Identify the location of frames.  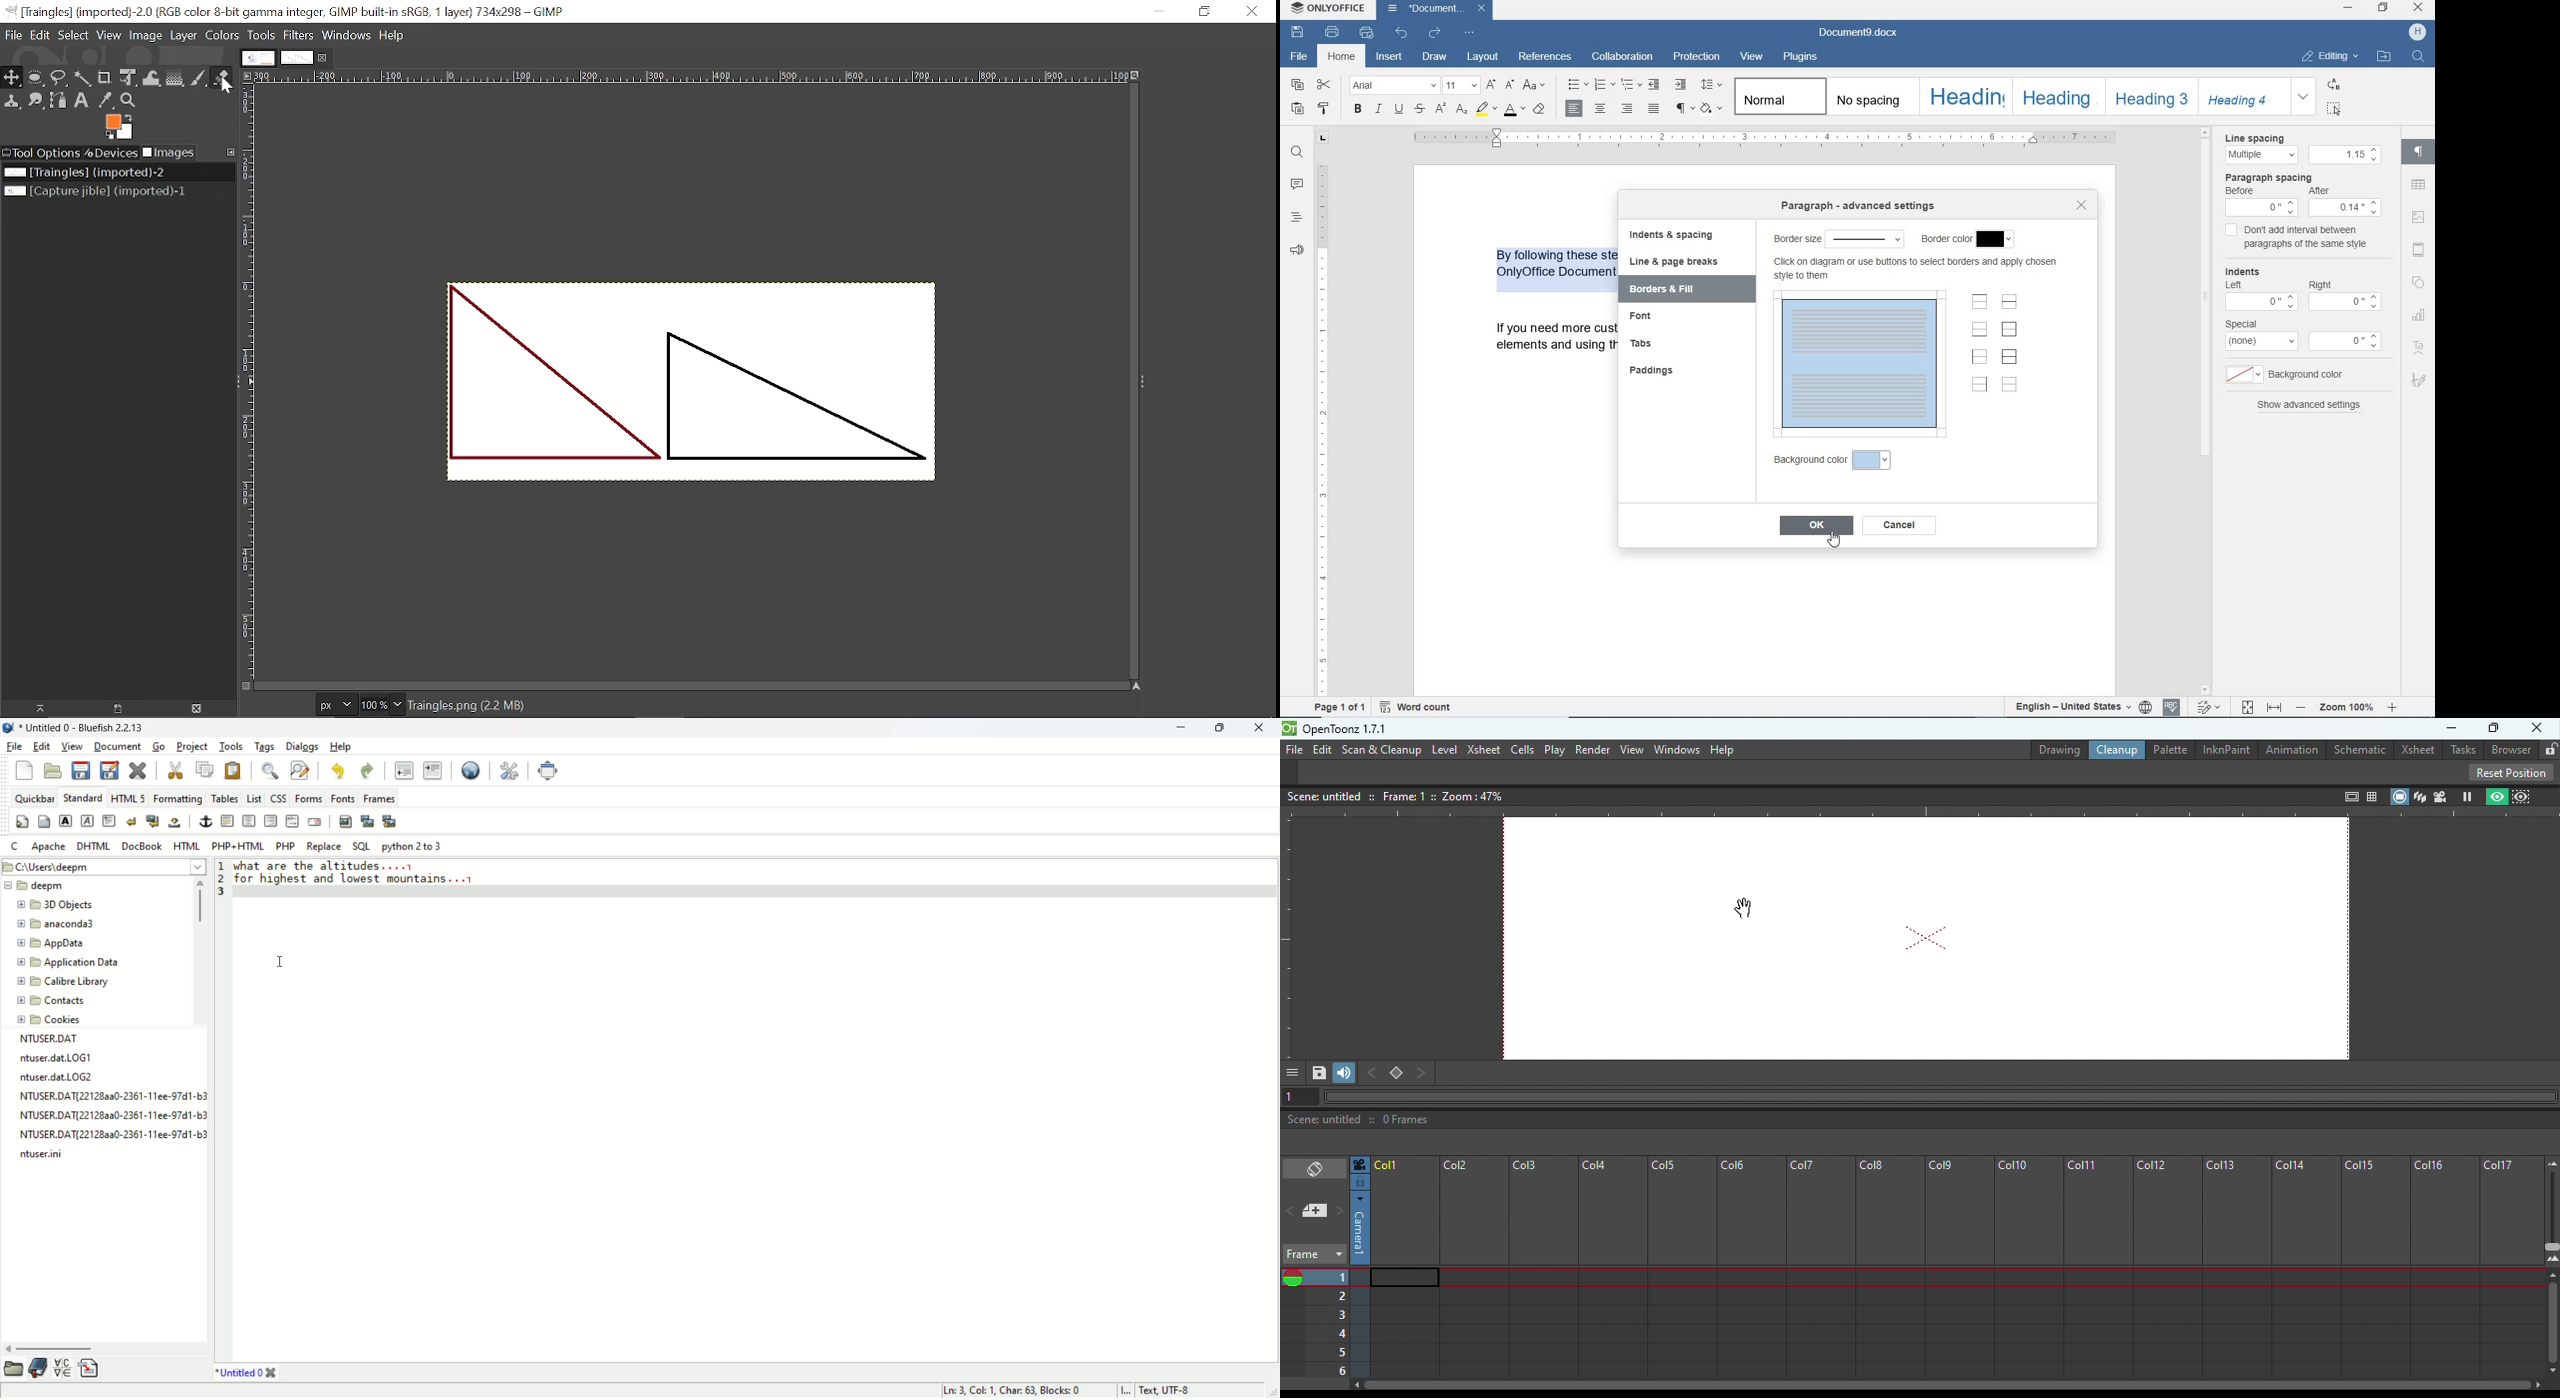
(379, 797).